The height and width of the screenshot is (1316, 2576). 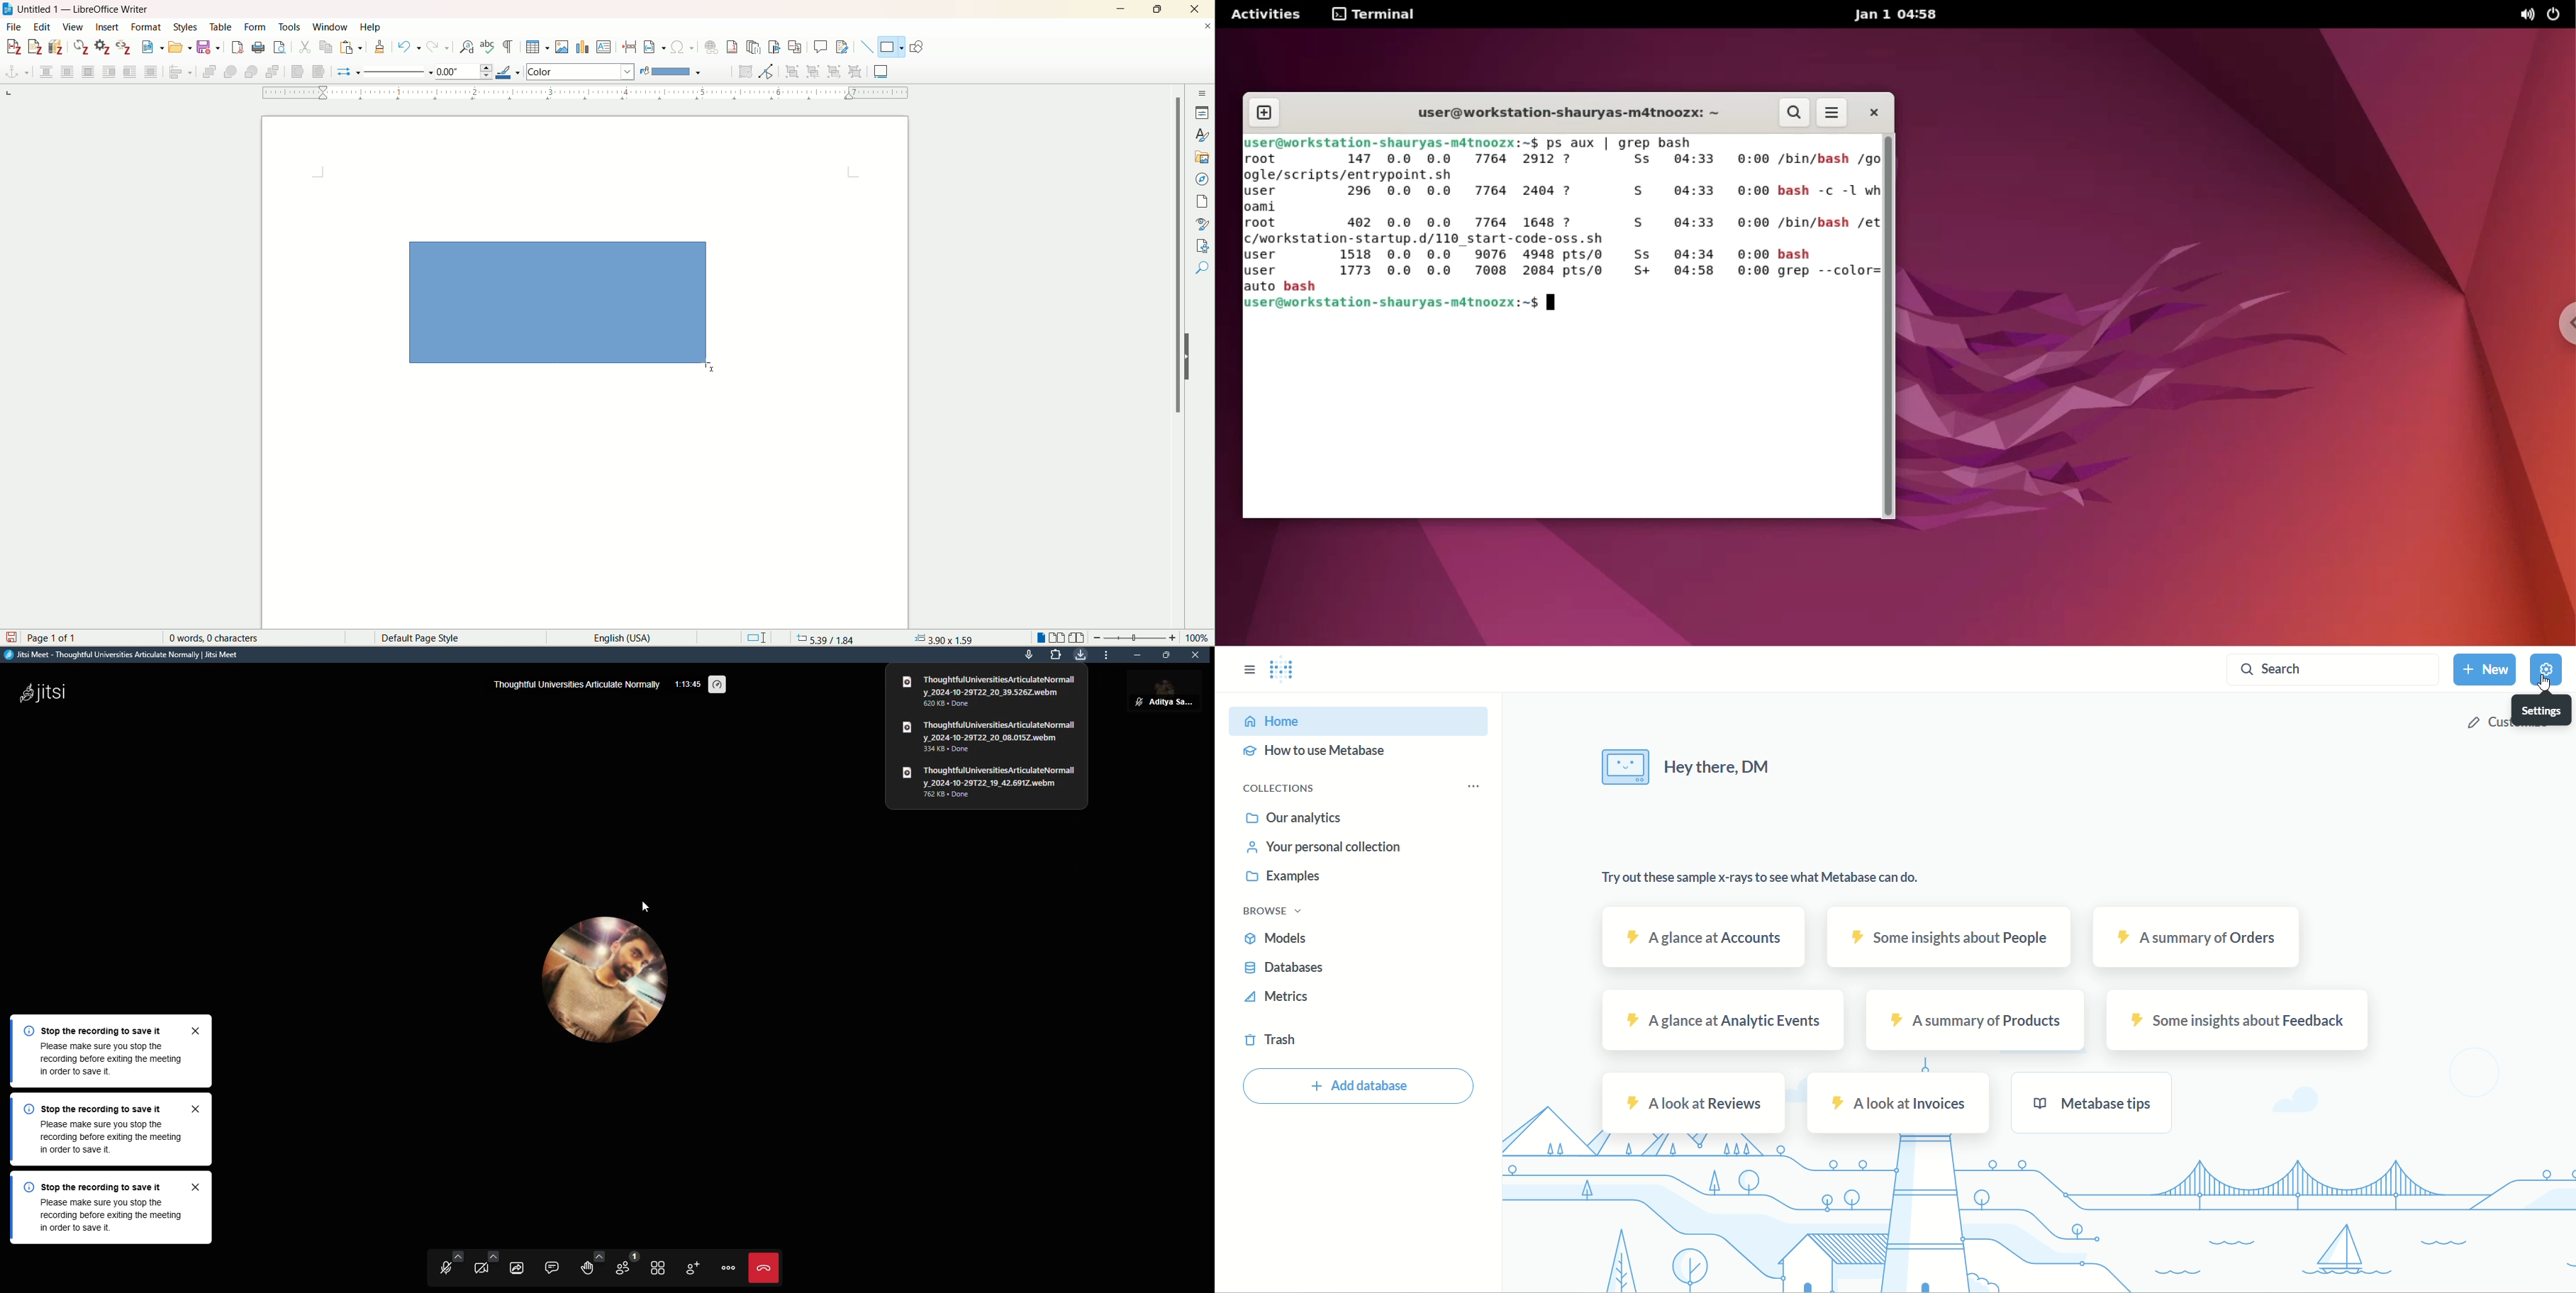 I want to click on products, so click(x=1975, y=1021).